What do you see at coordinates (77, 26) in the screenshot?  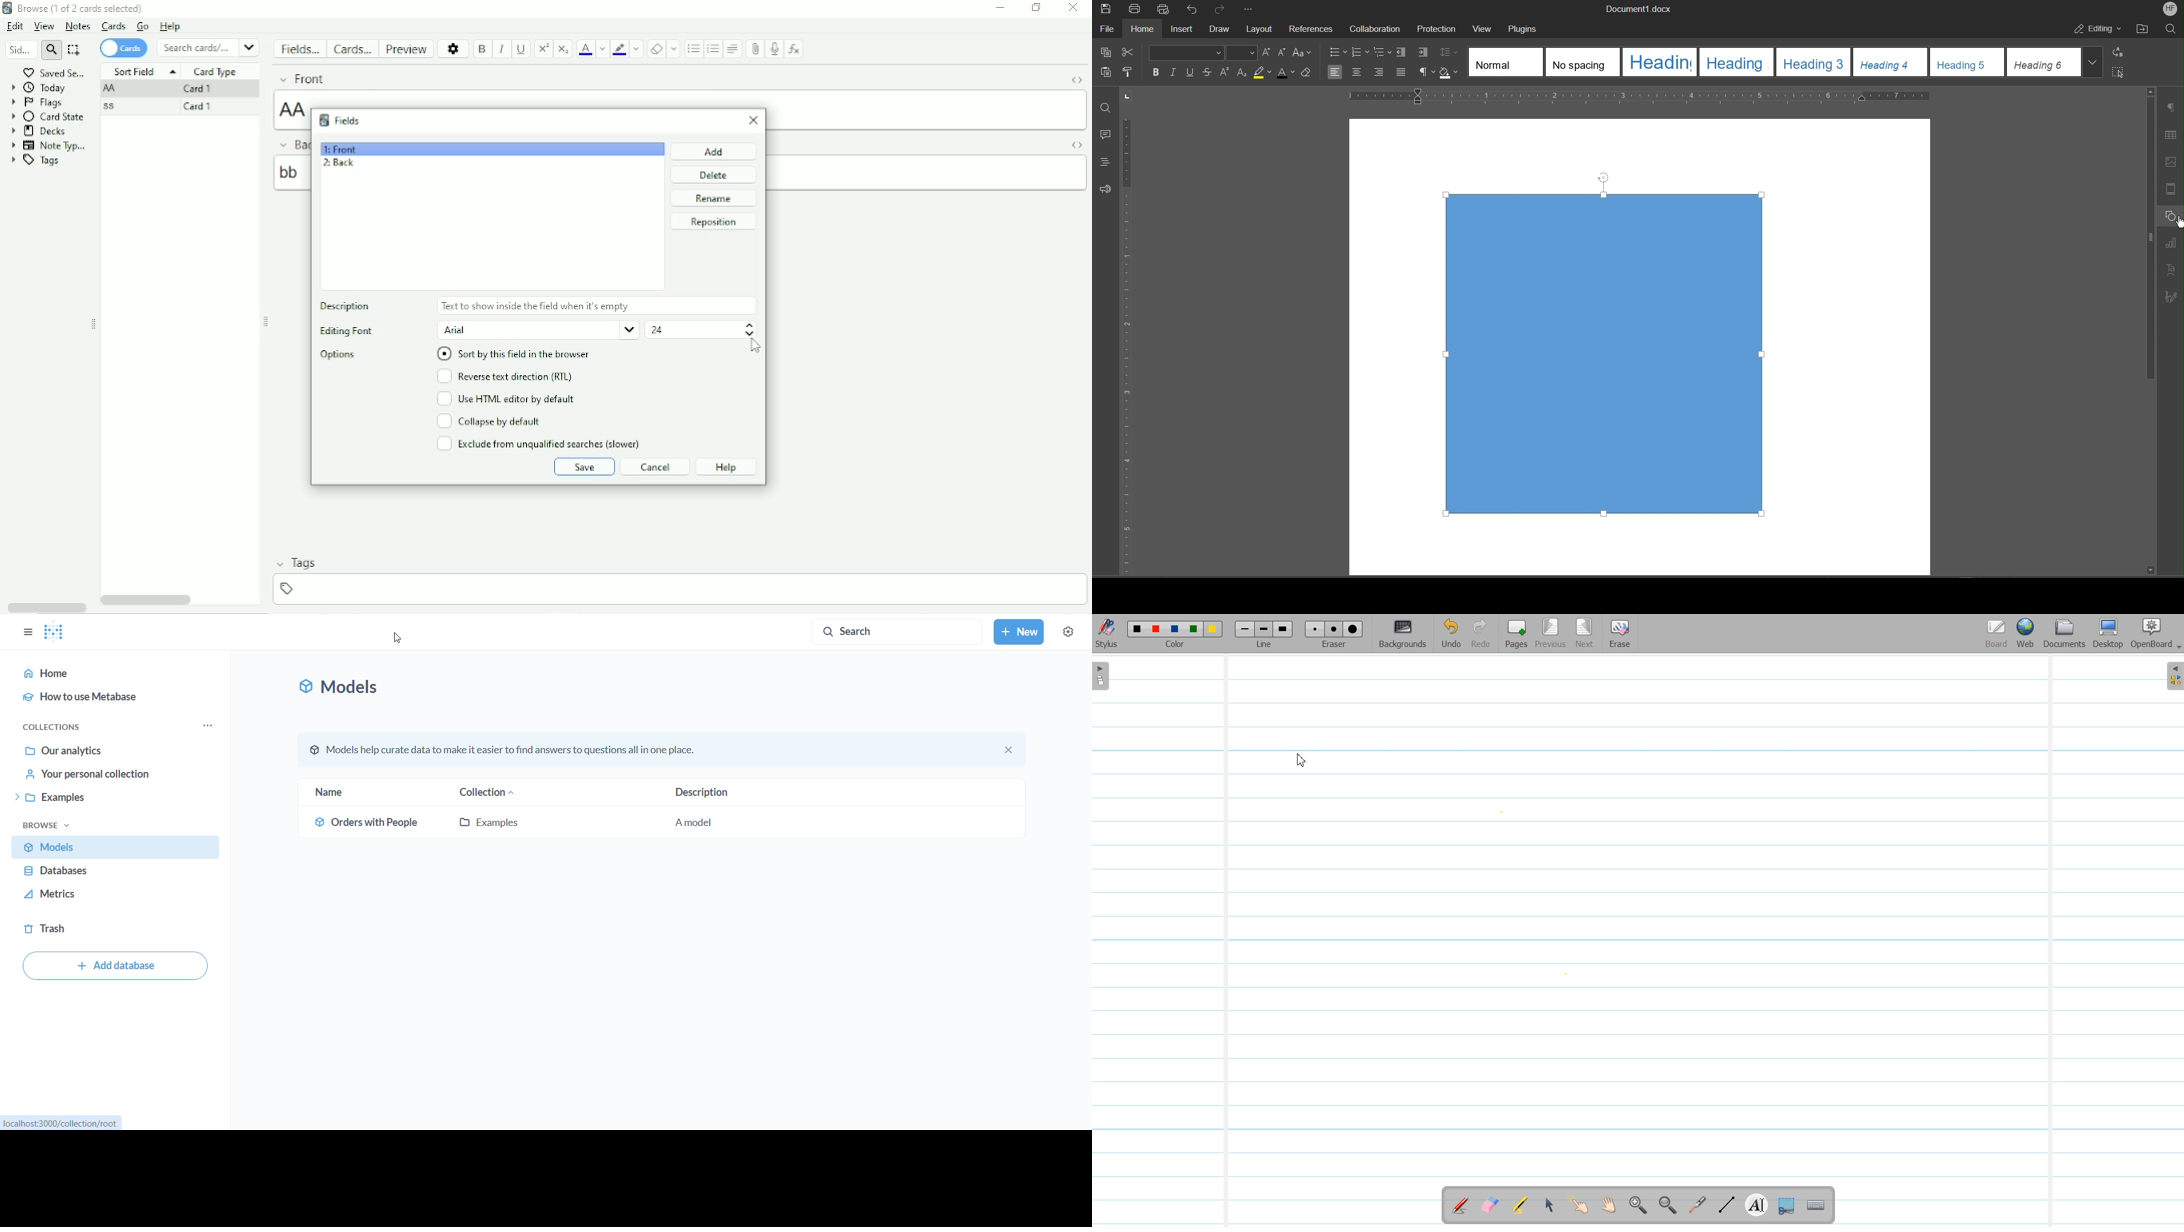 I see `Notes` at bounding box center [77, 26].